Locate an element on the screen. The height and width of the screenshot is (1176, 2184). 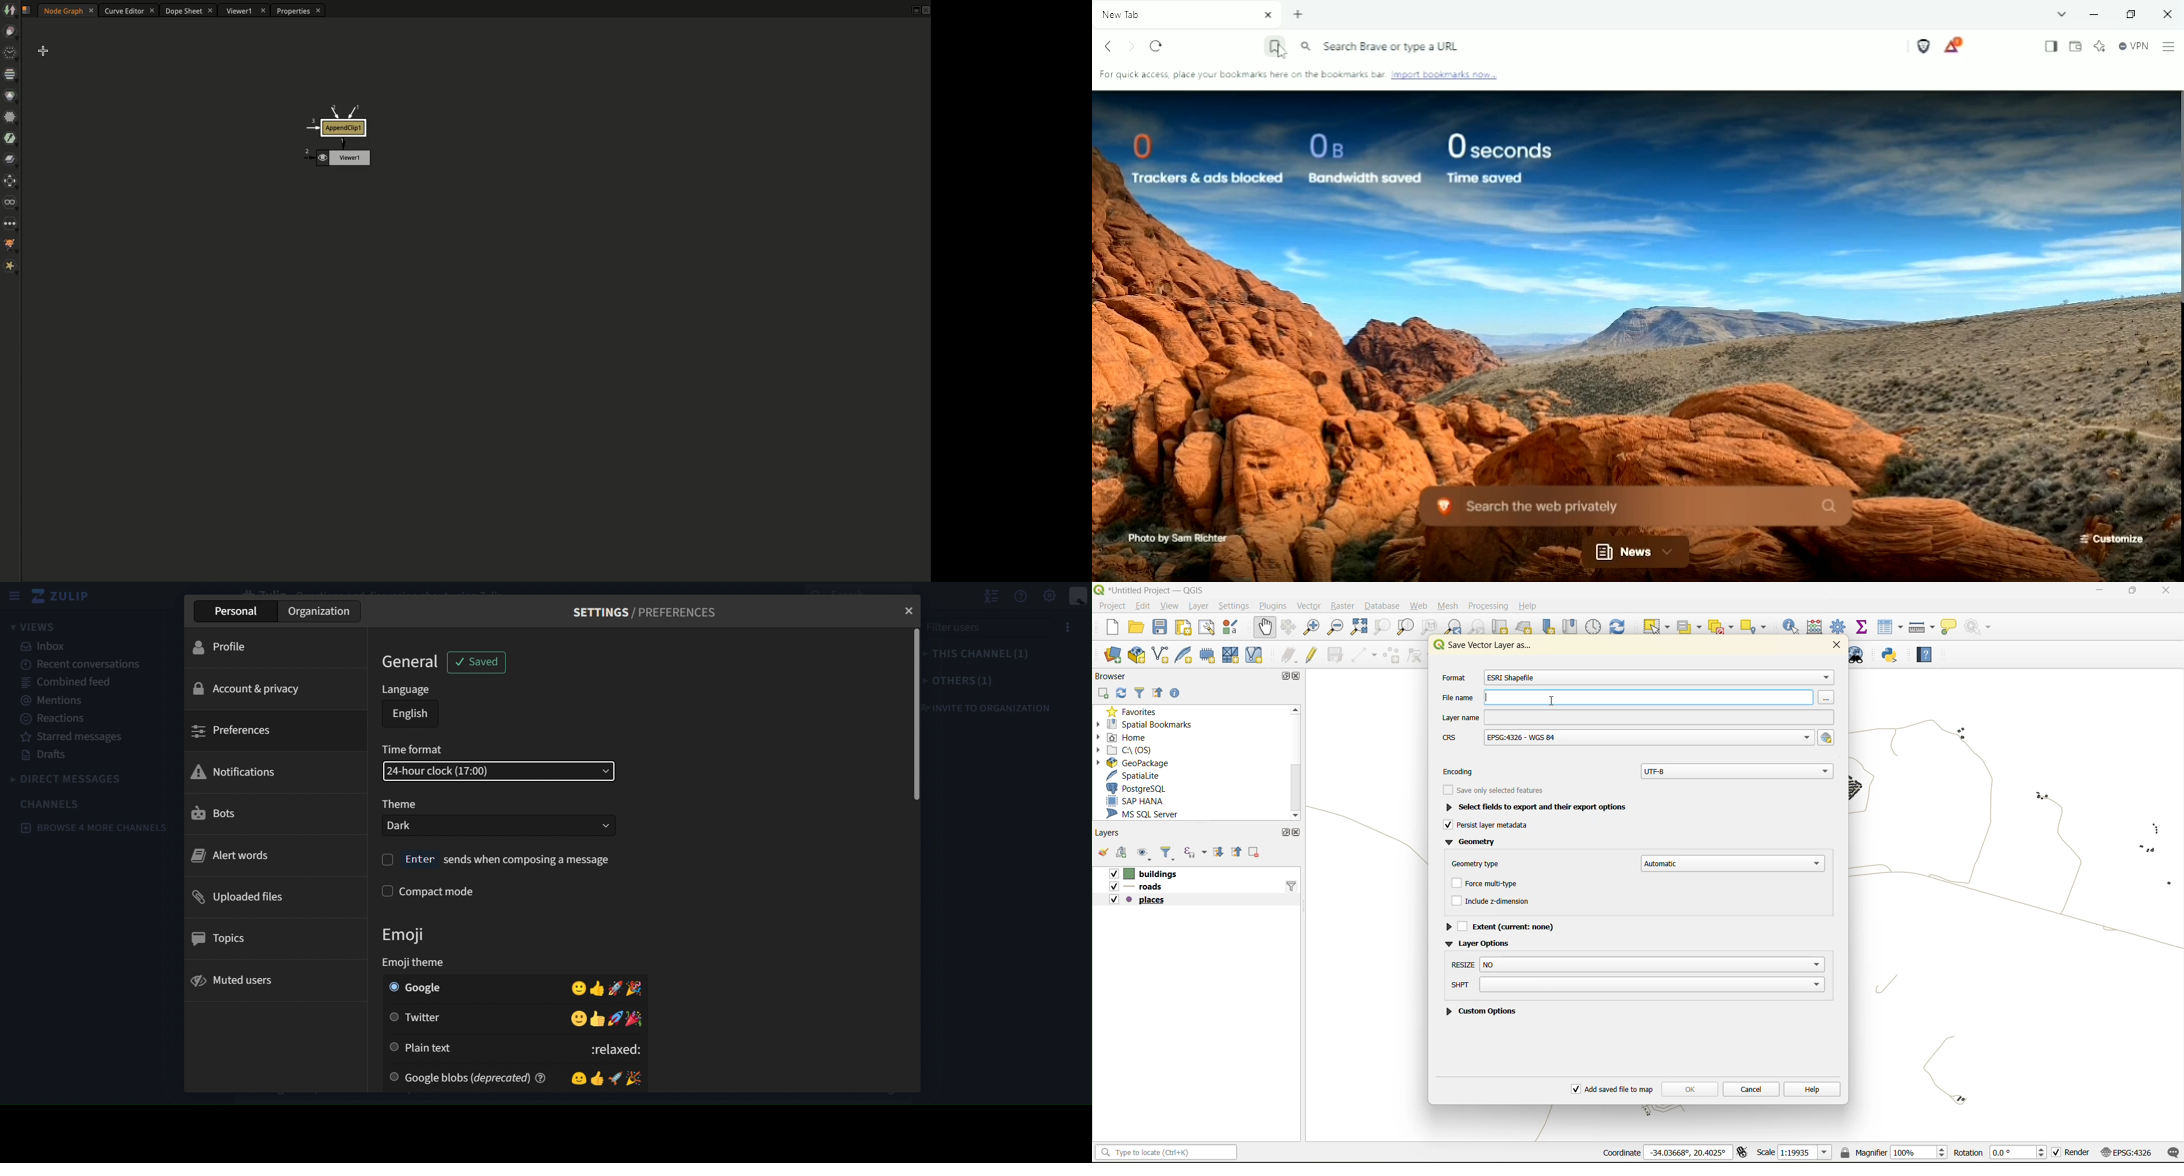
add is located at coordinates (1105, 693).